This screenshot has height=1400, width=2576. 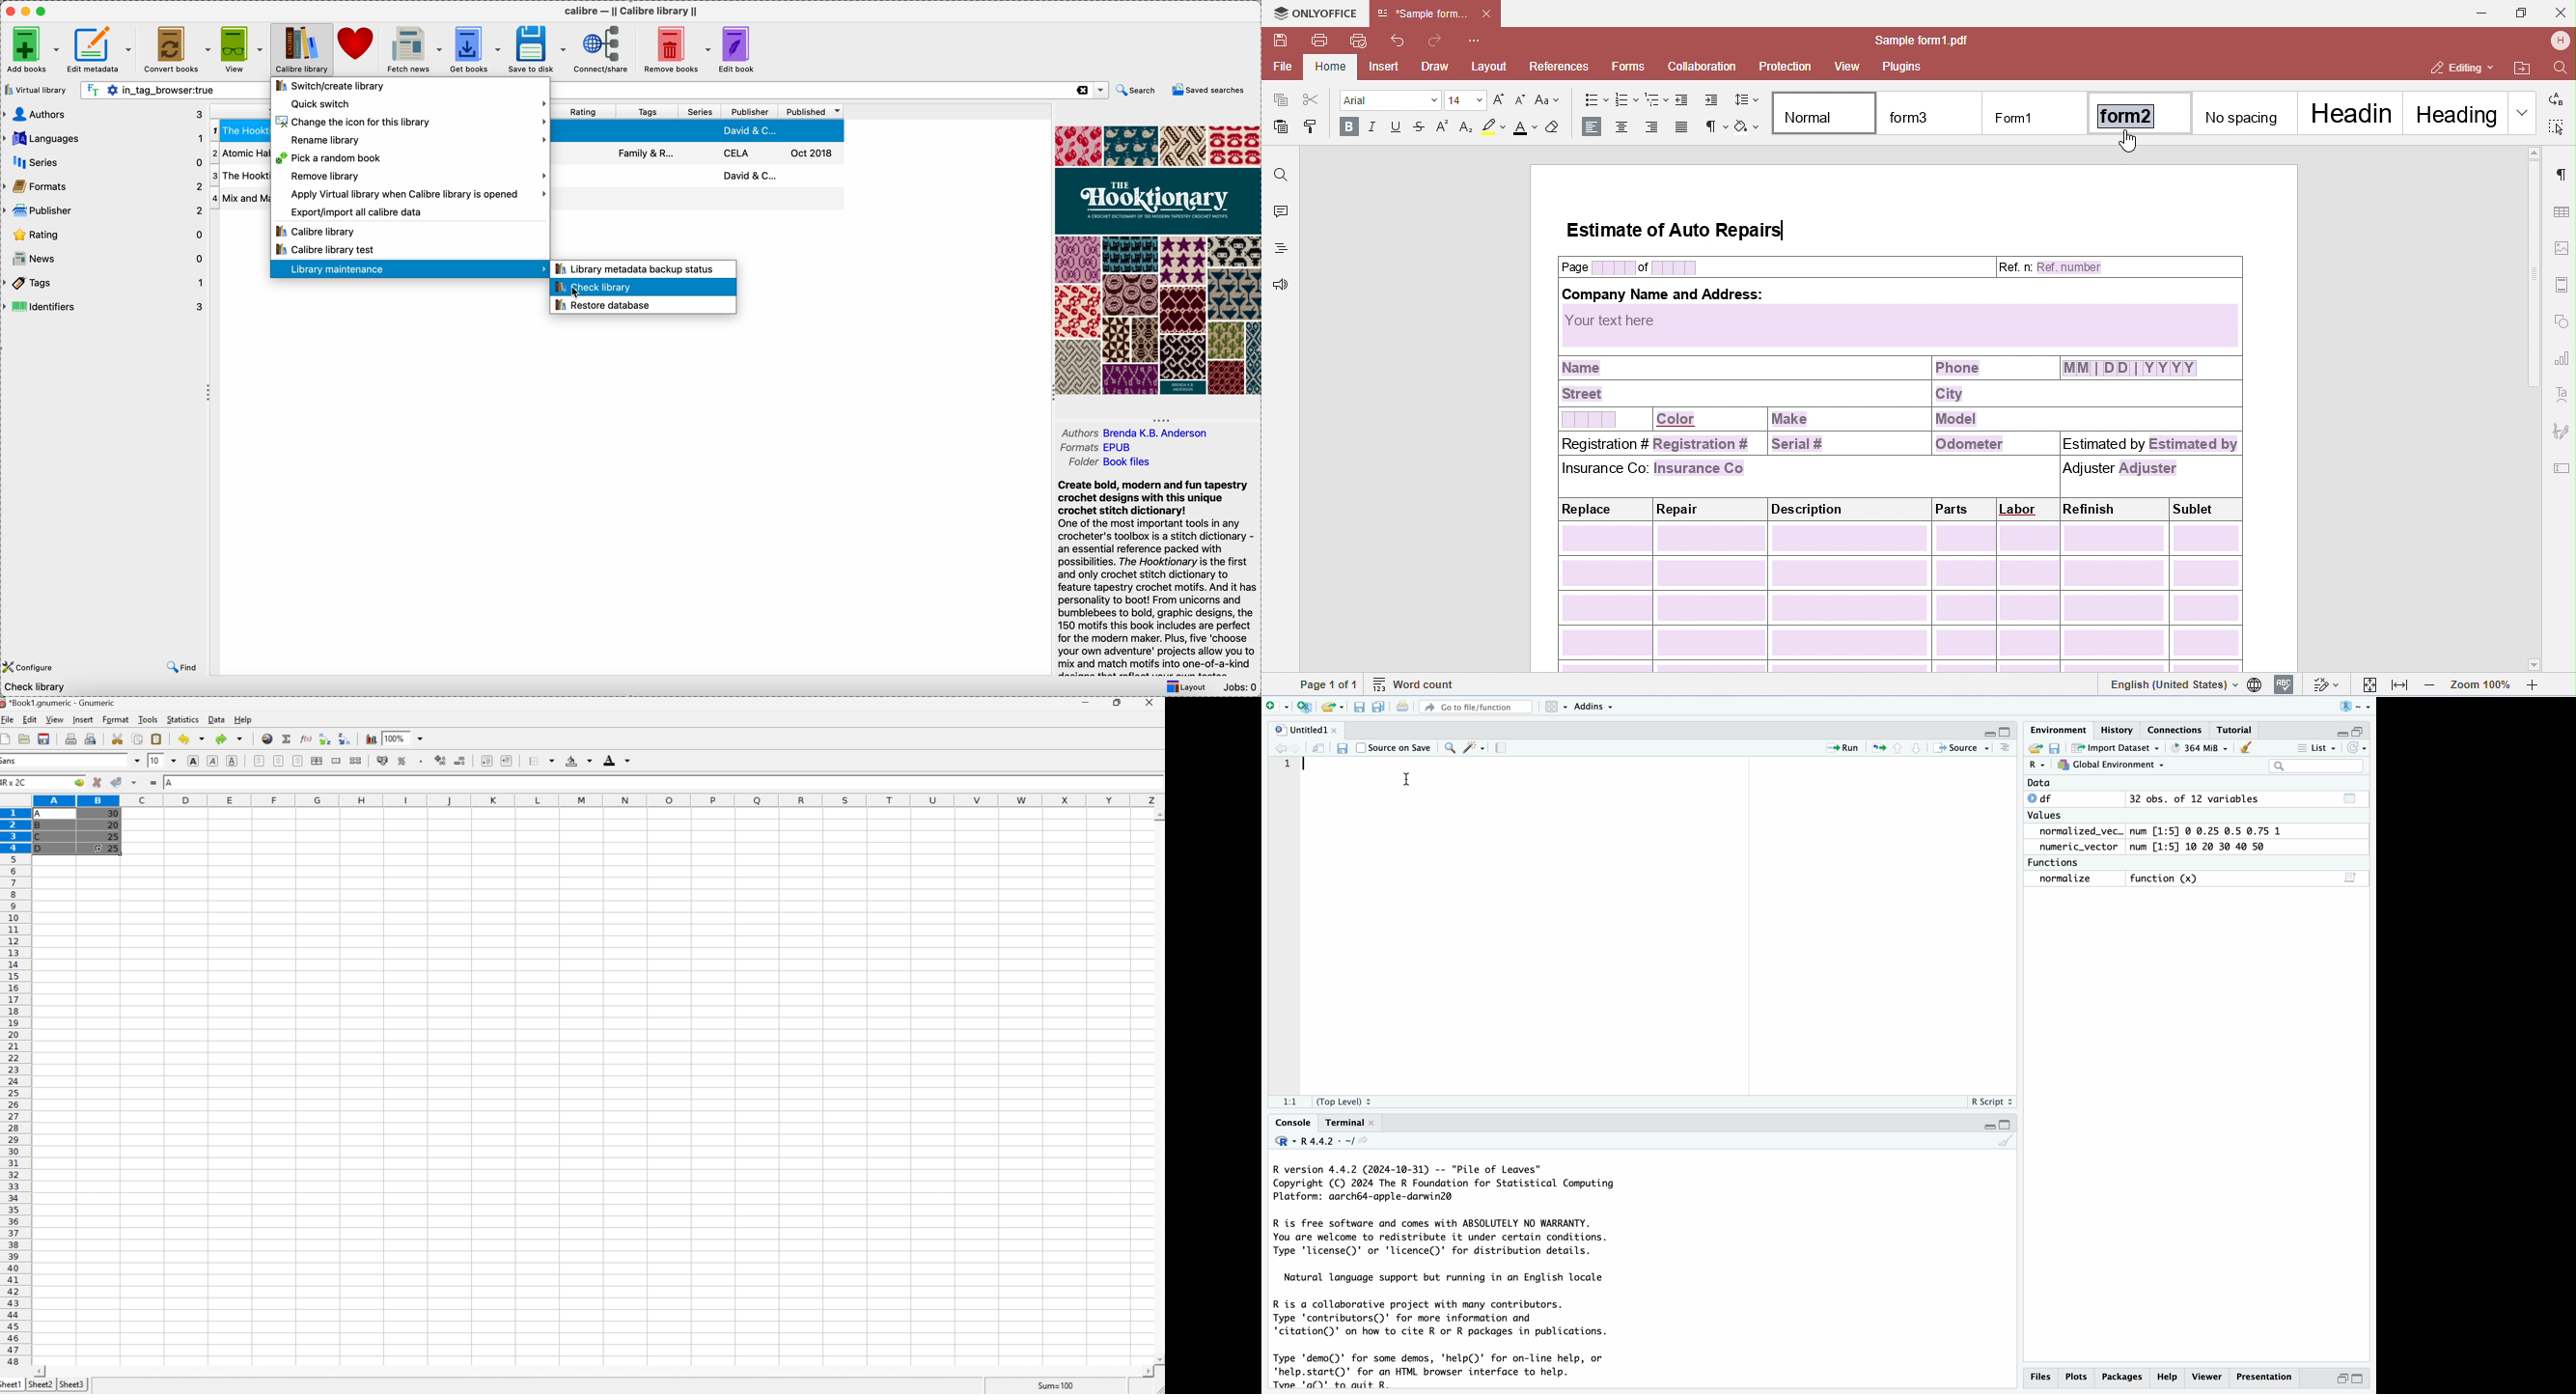 What do you see at coordinates (231, 762) in the screenshot?
I see `Underline` at bounding box center [231, 762].